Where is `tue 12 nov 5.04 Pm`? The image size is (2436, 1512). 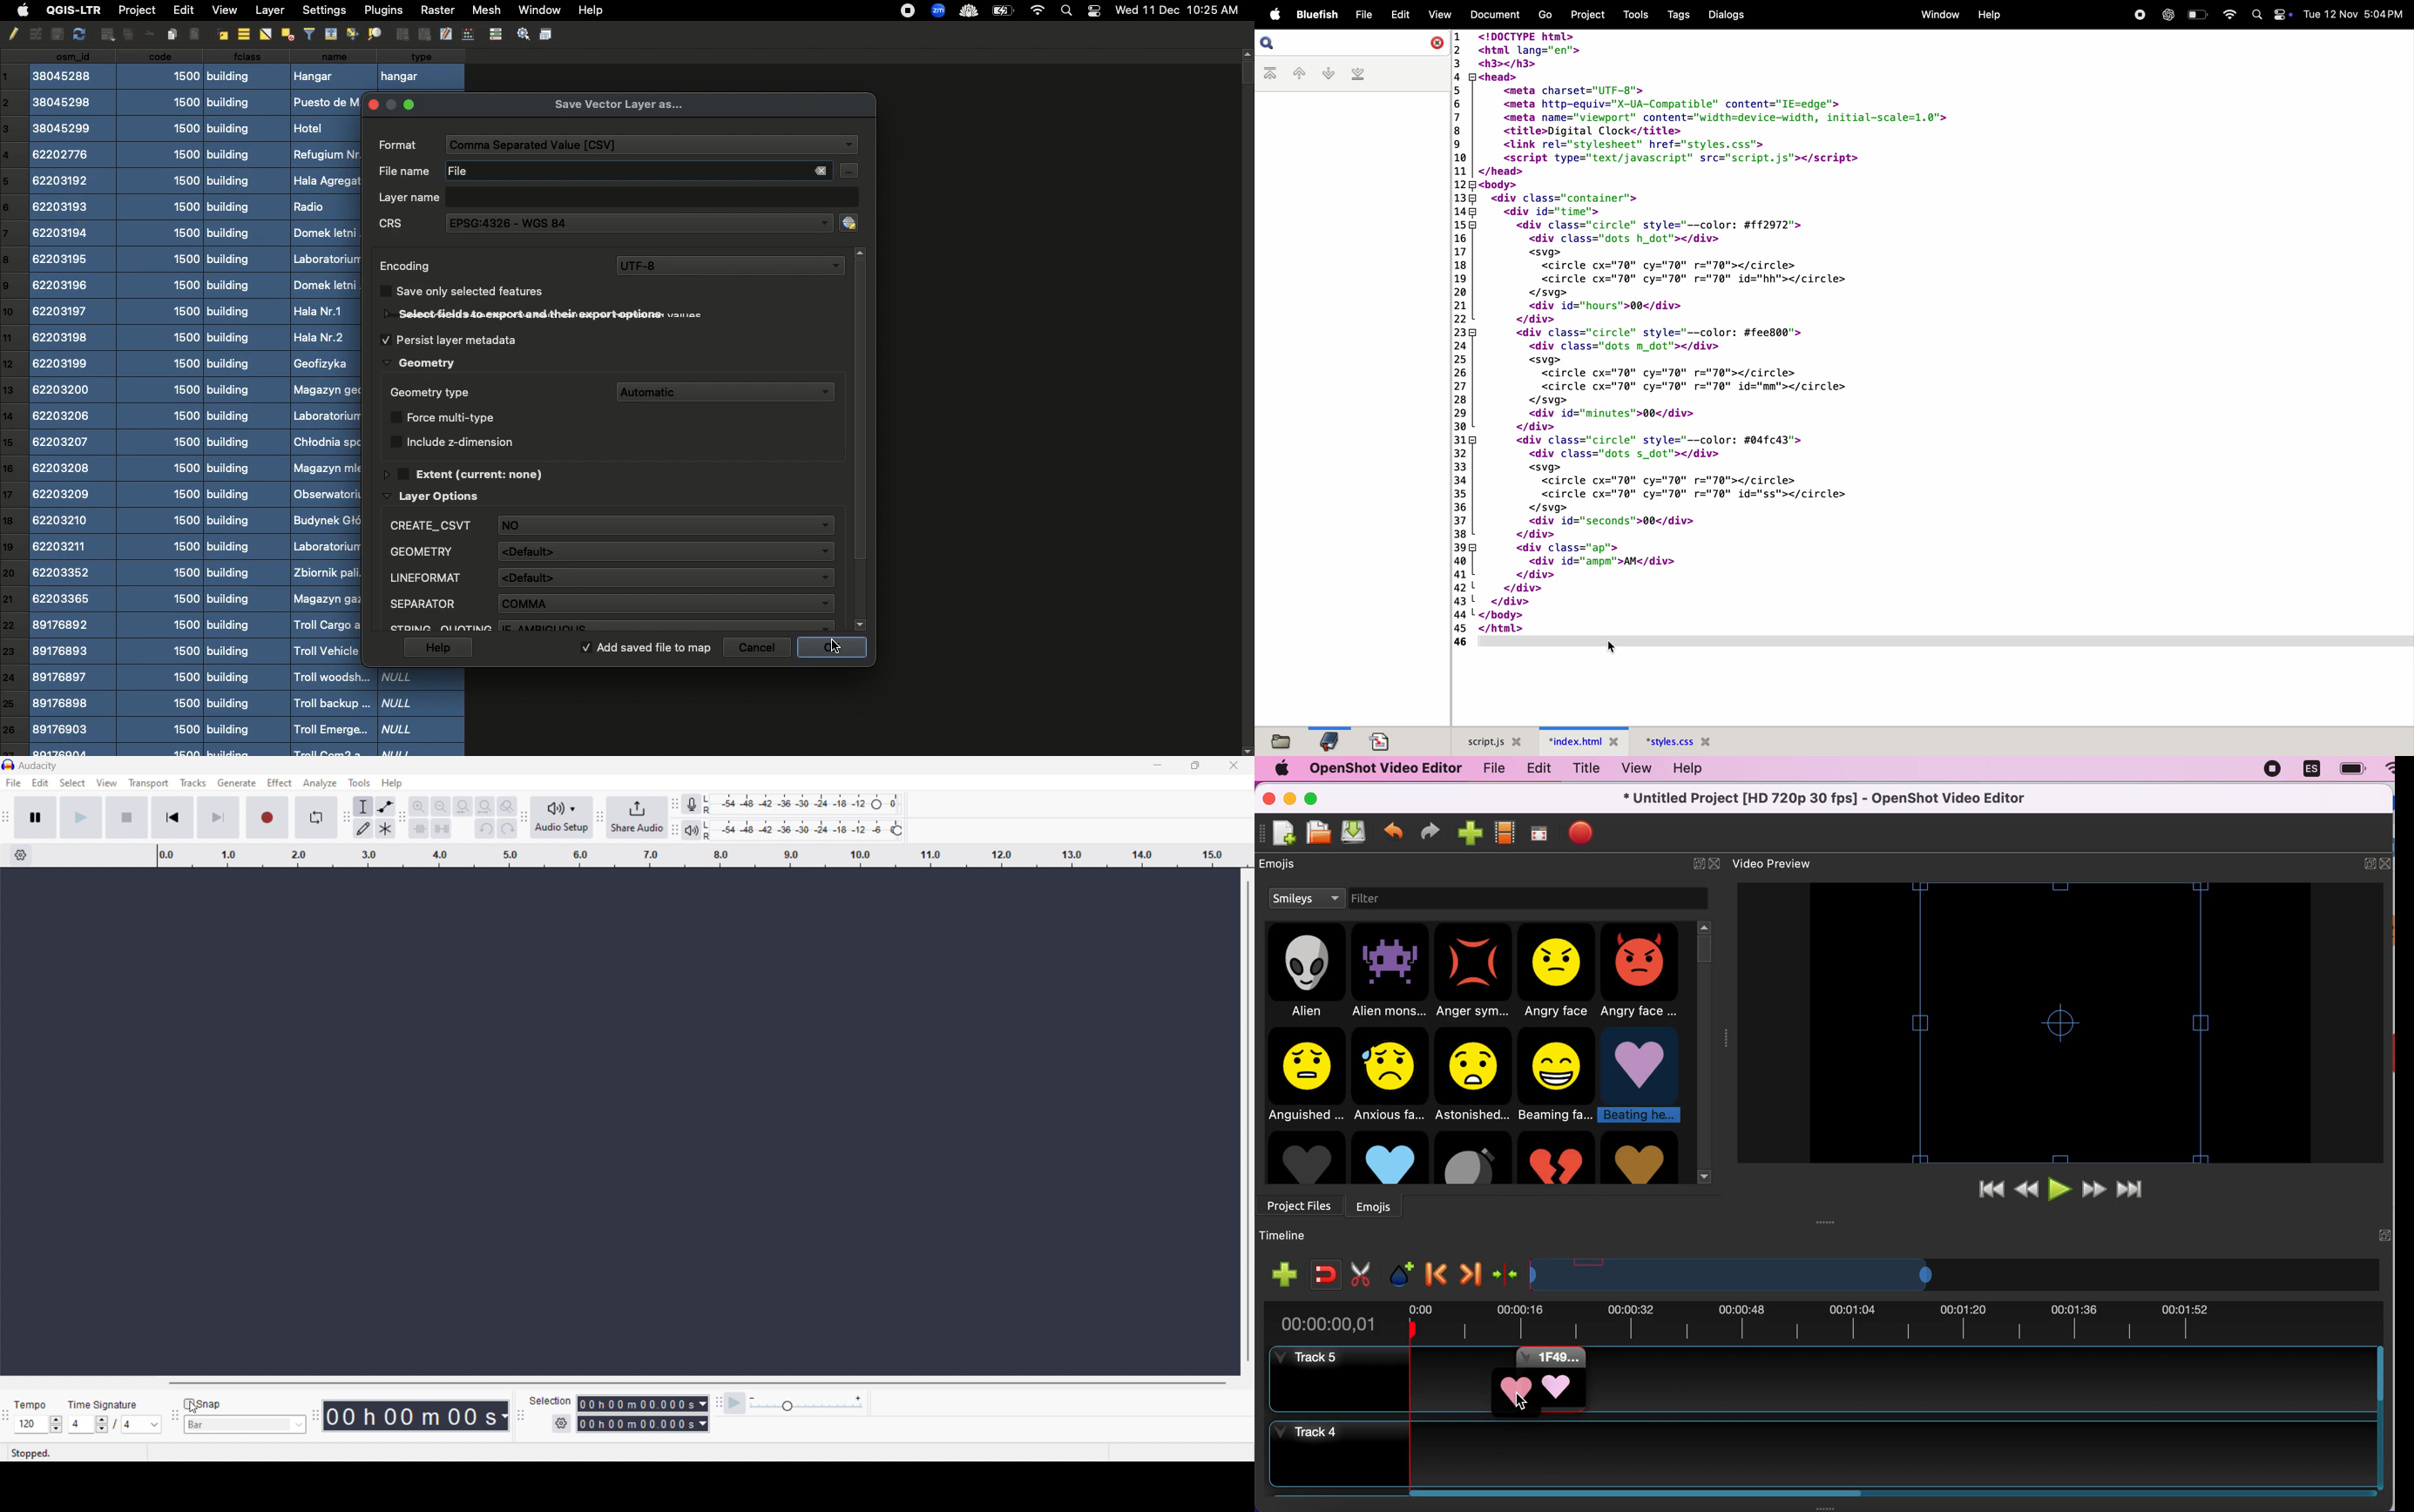
tue 12 nov 5.04 Pm is located at coordinates (2355, 15).